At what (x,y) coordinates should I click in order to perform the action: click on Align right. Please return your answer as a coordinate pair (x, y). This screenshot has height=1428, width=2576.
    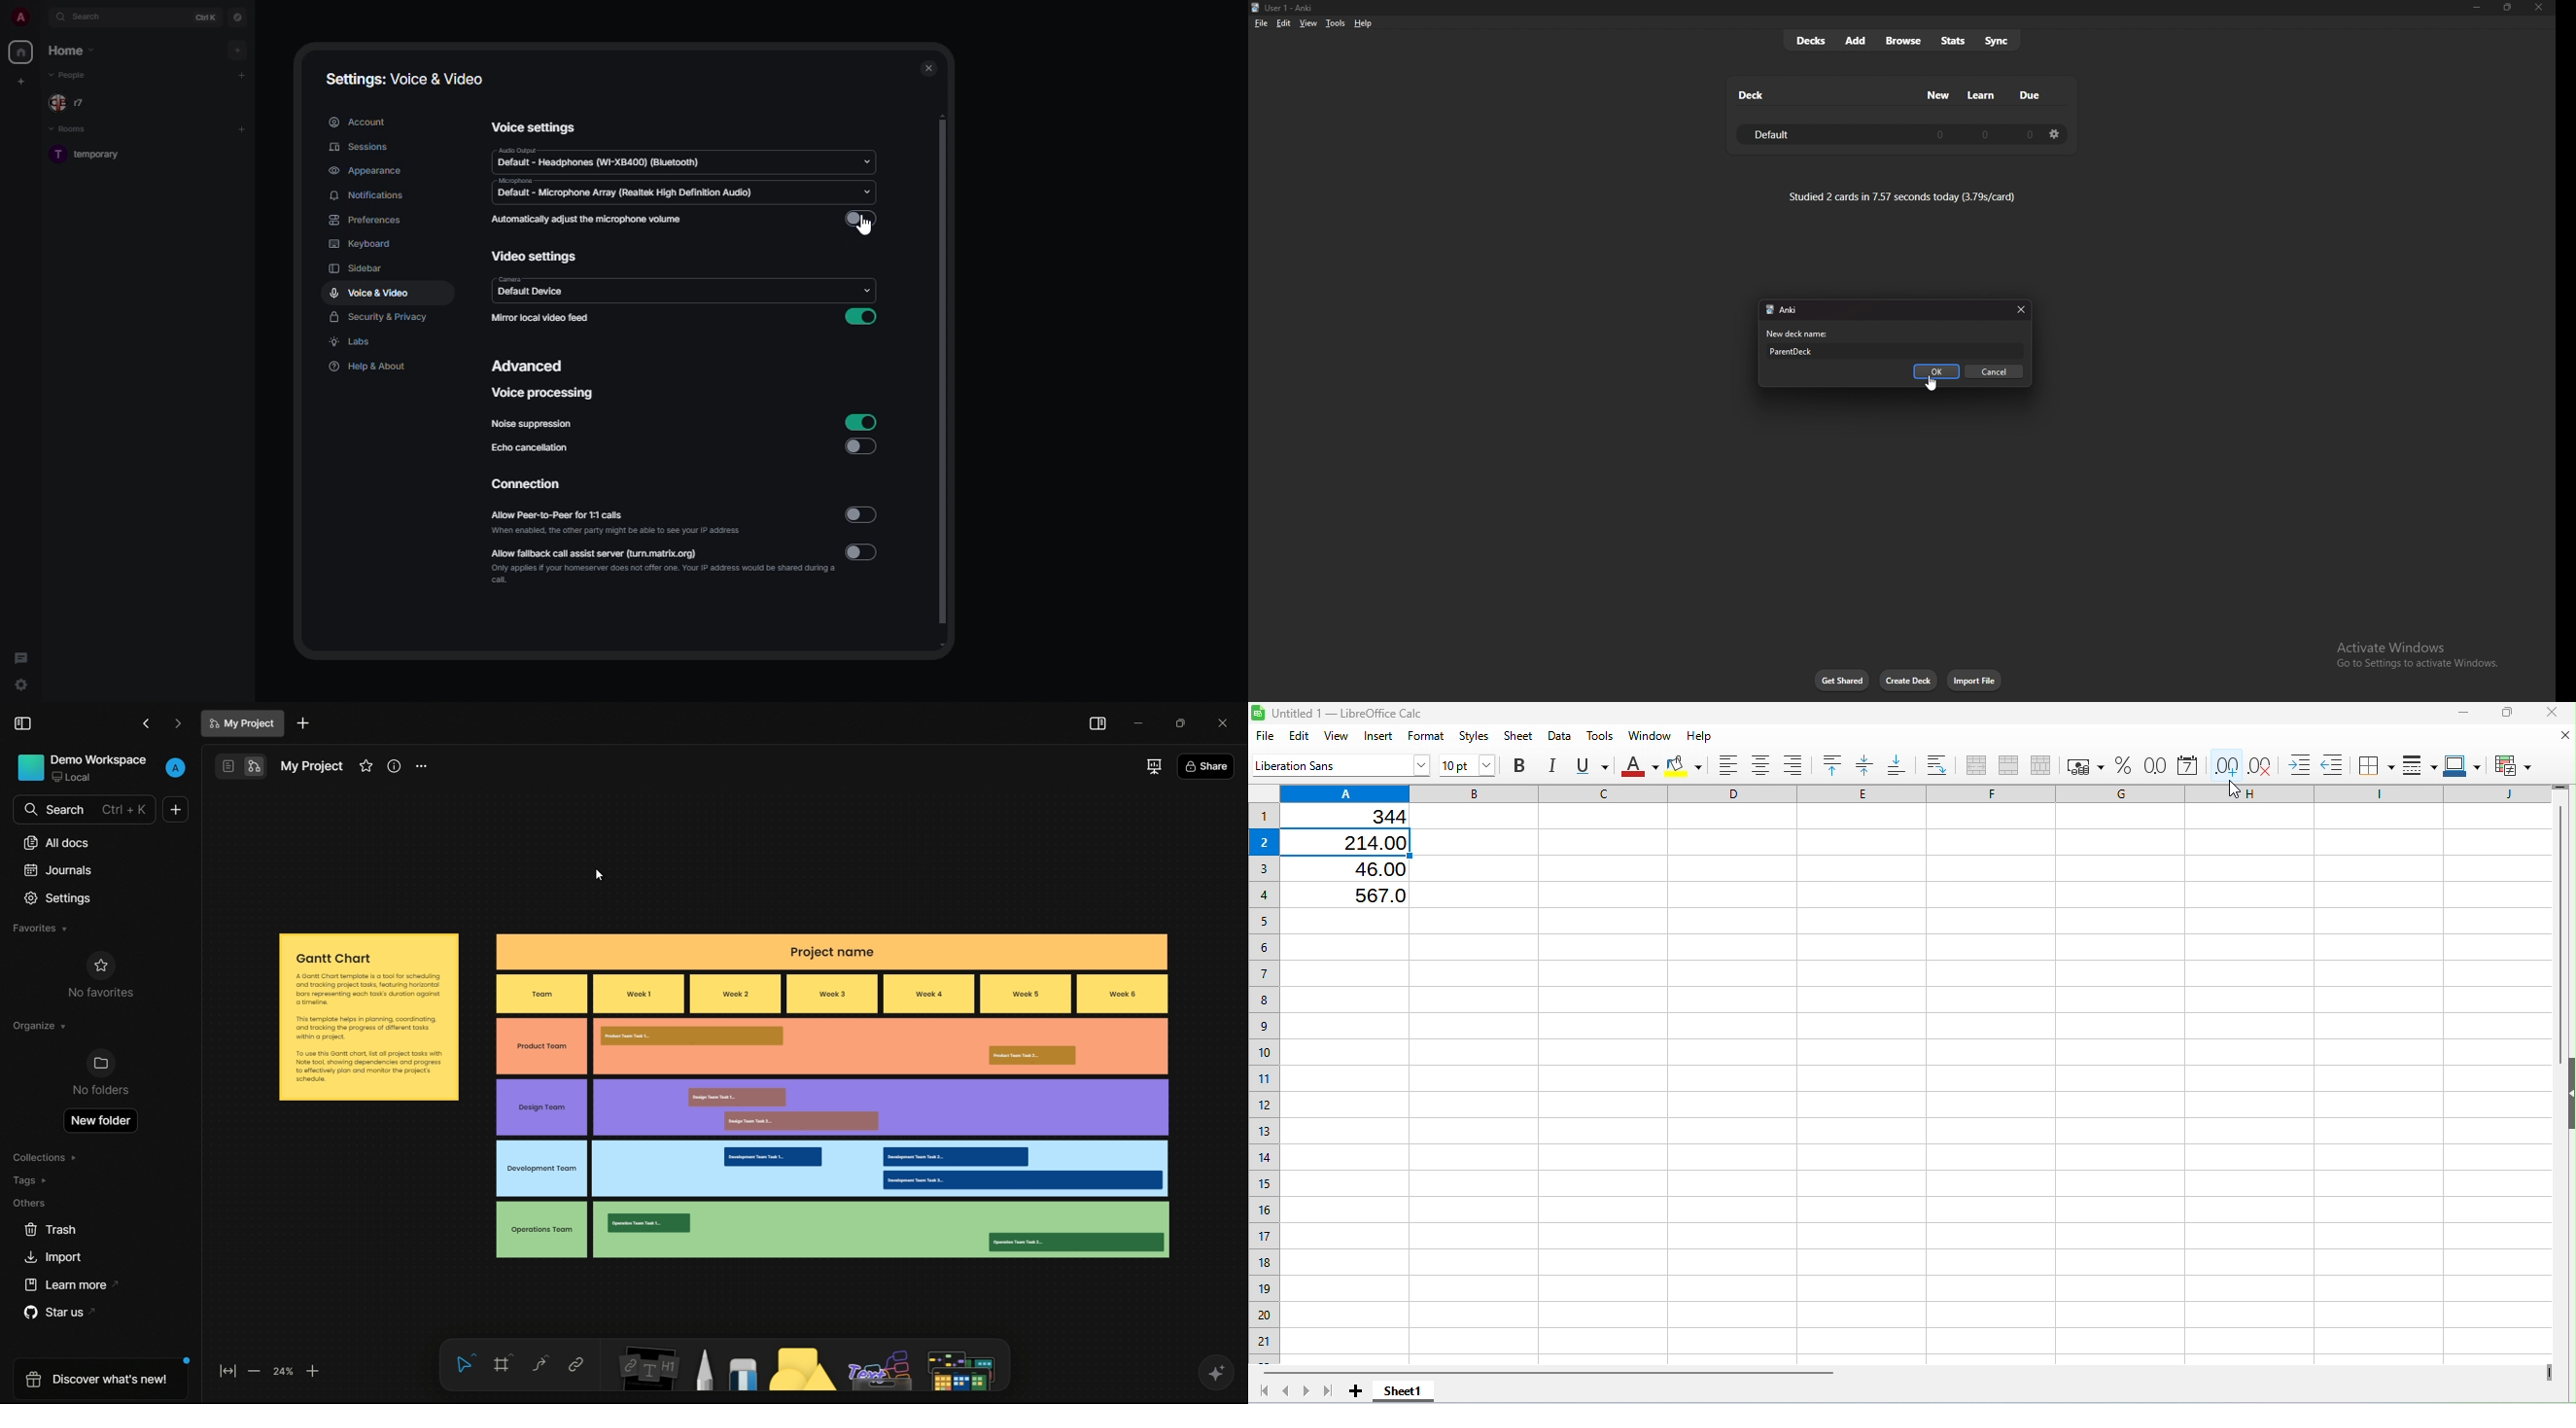
    Looking at the image, I should click on (1795, 766).